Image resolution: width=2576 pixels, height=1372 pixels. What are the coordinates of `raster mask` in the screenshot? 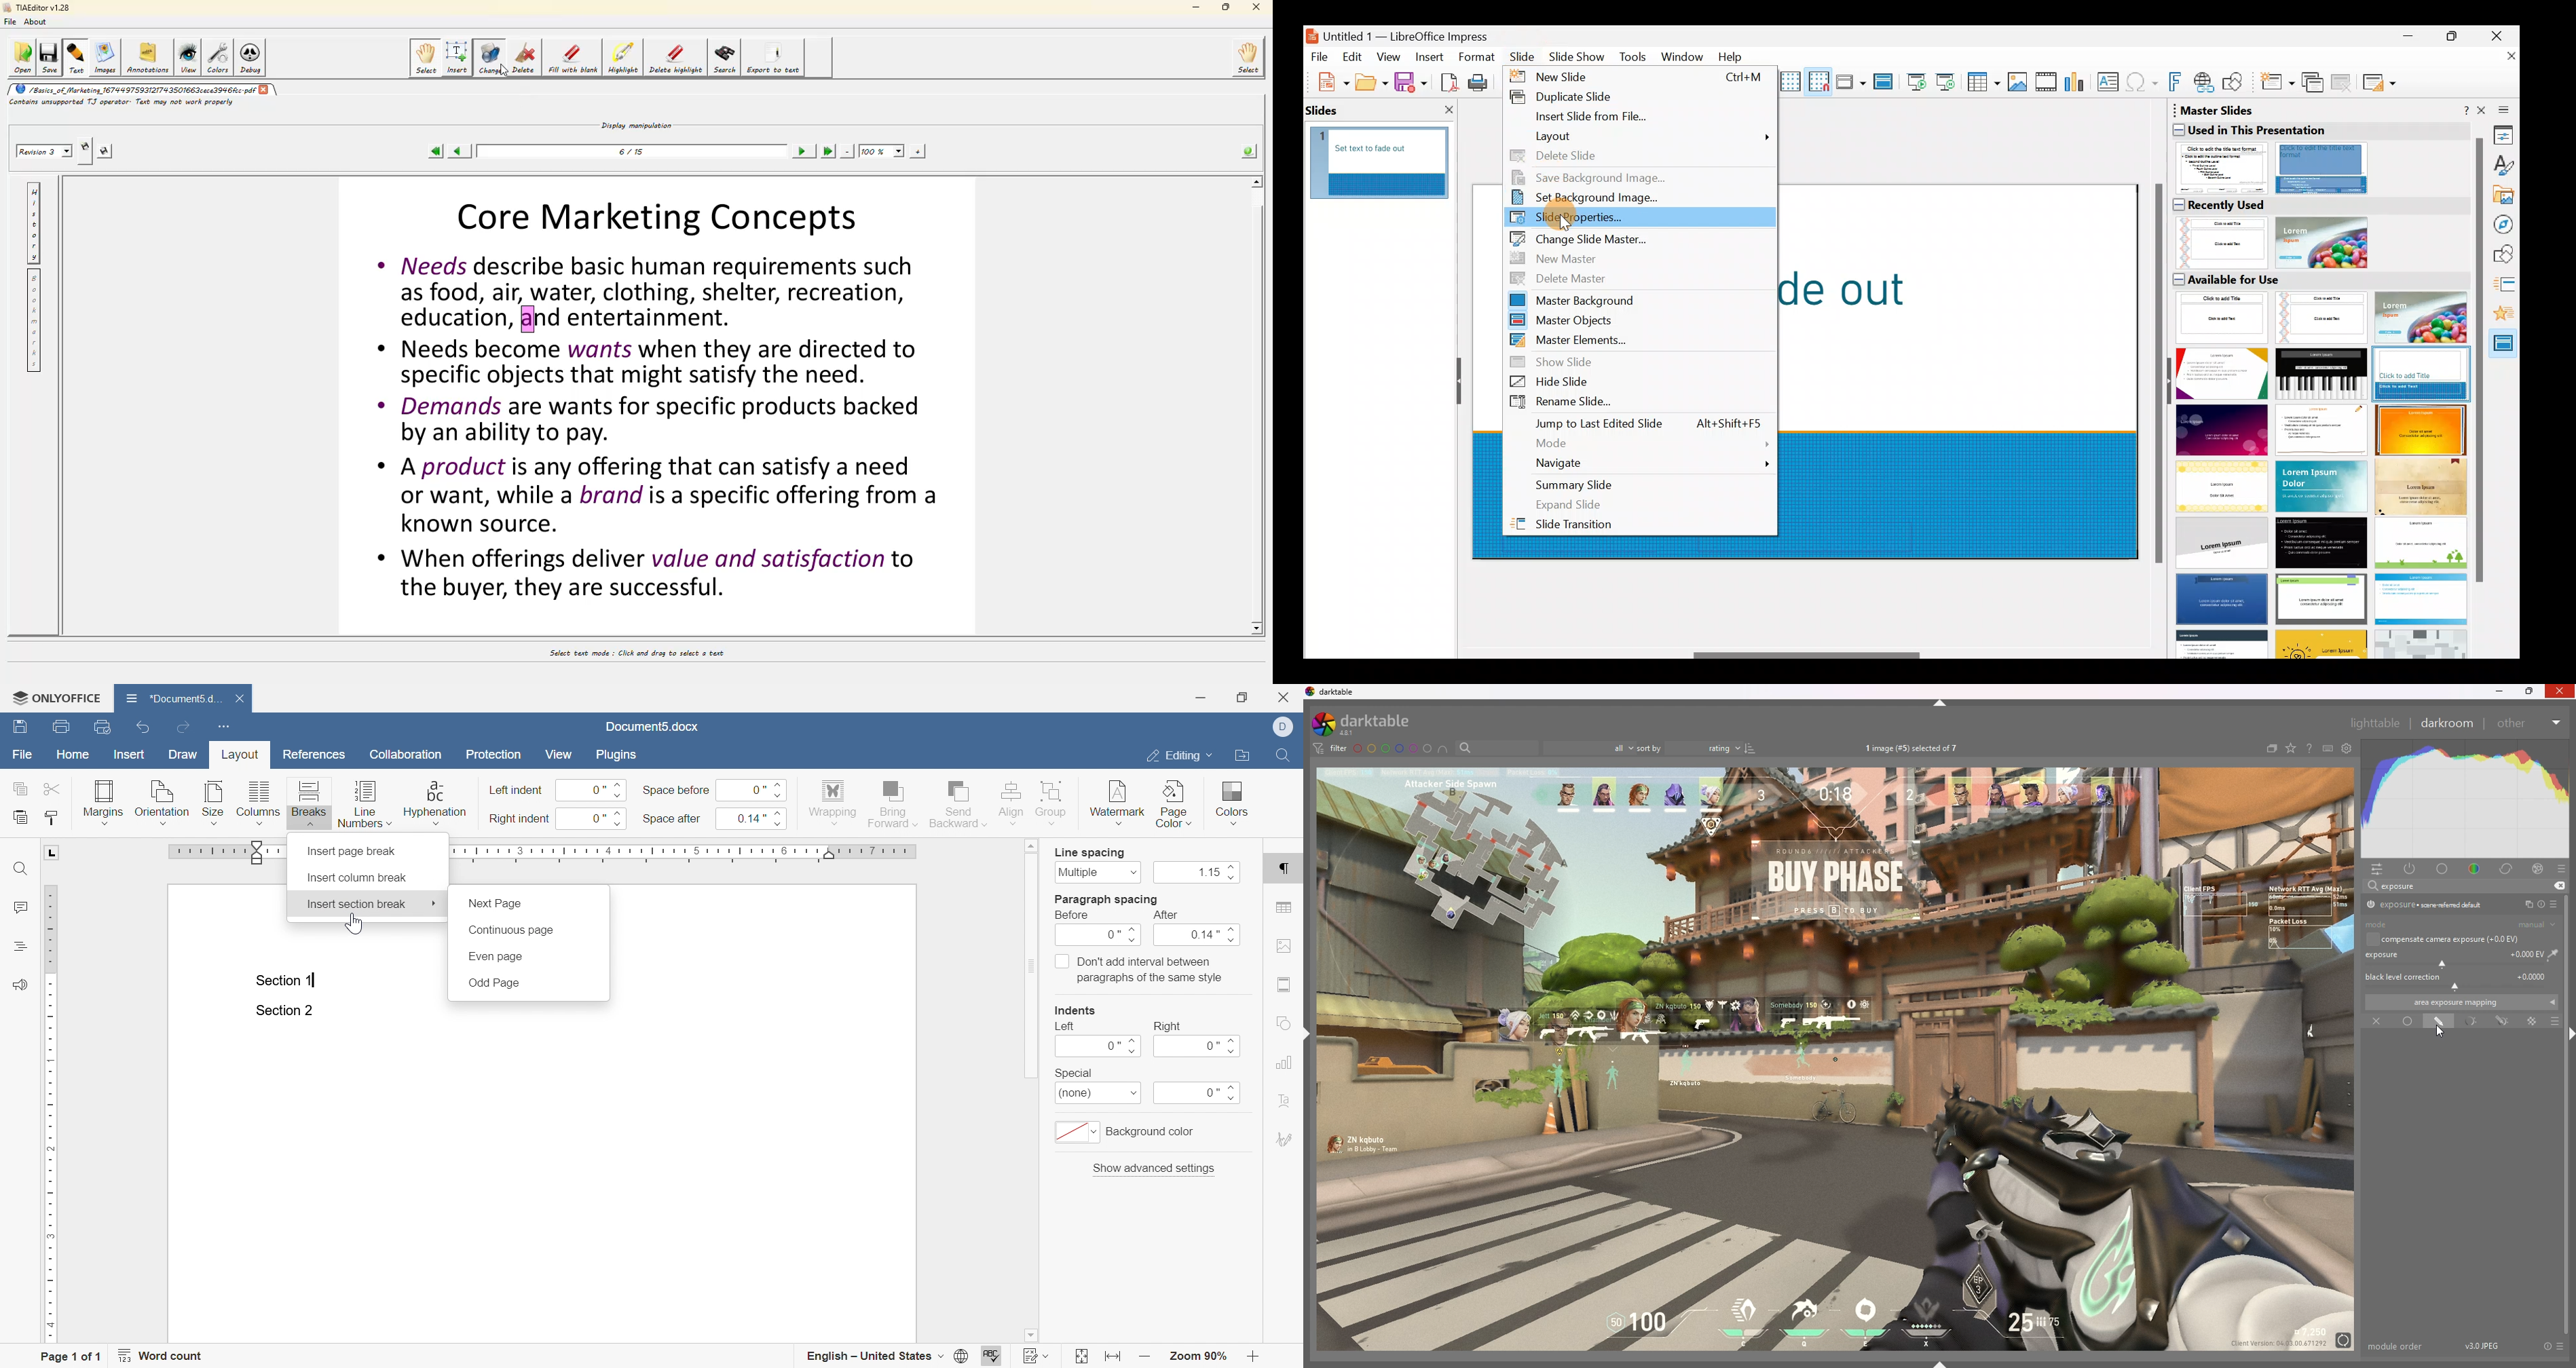 It's located at (2532, 1021).